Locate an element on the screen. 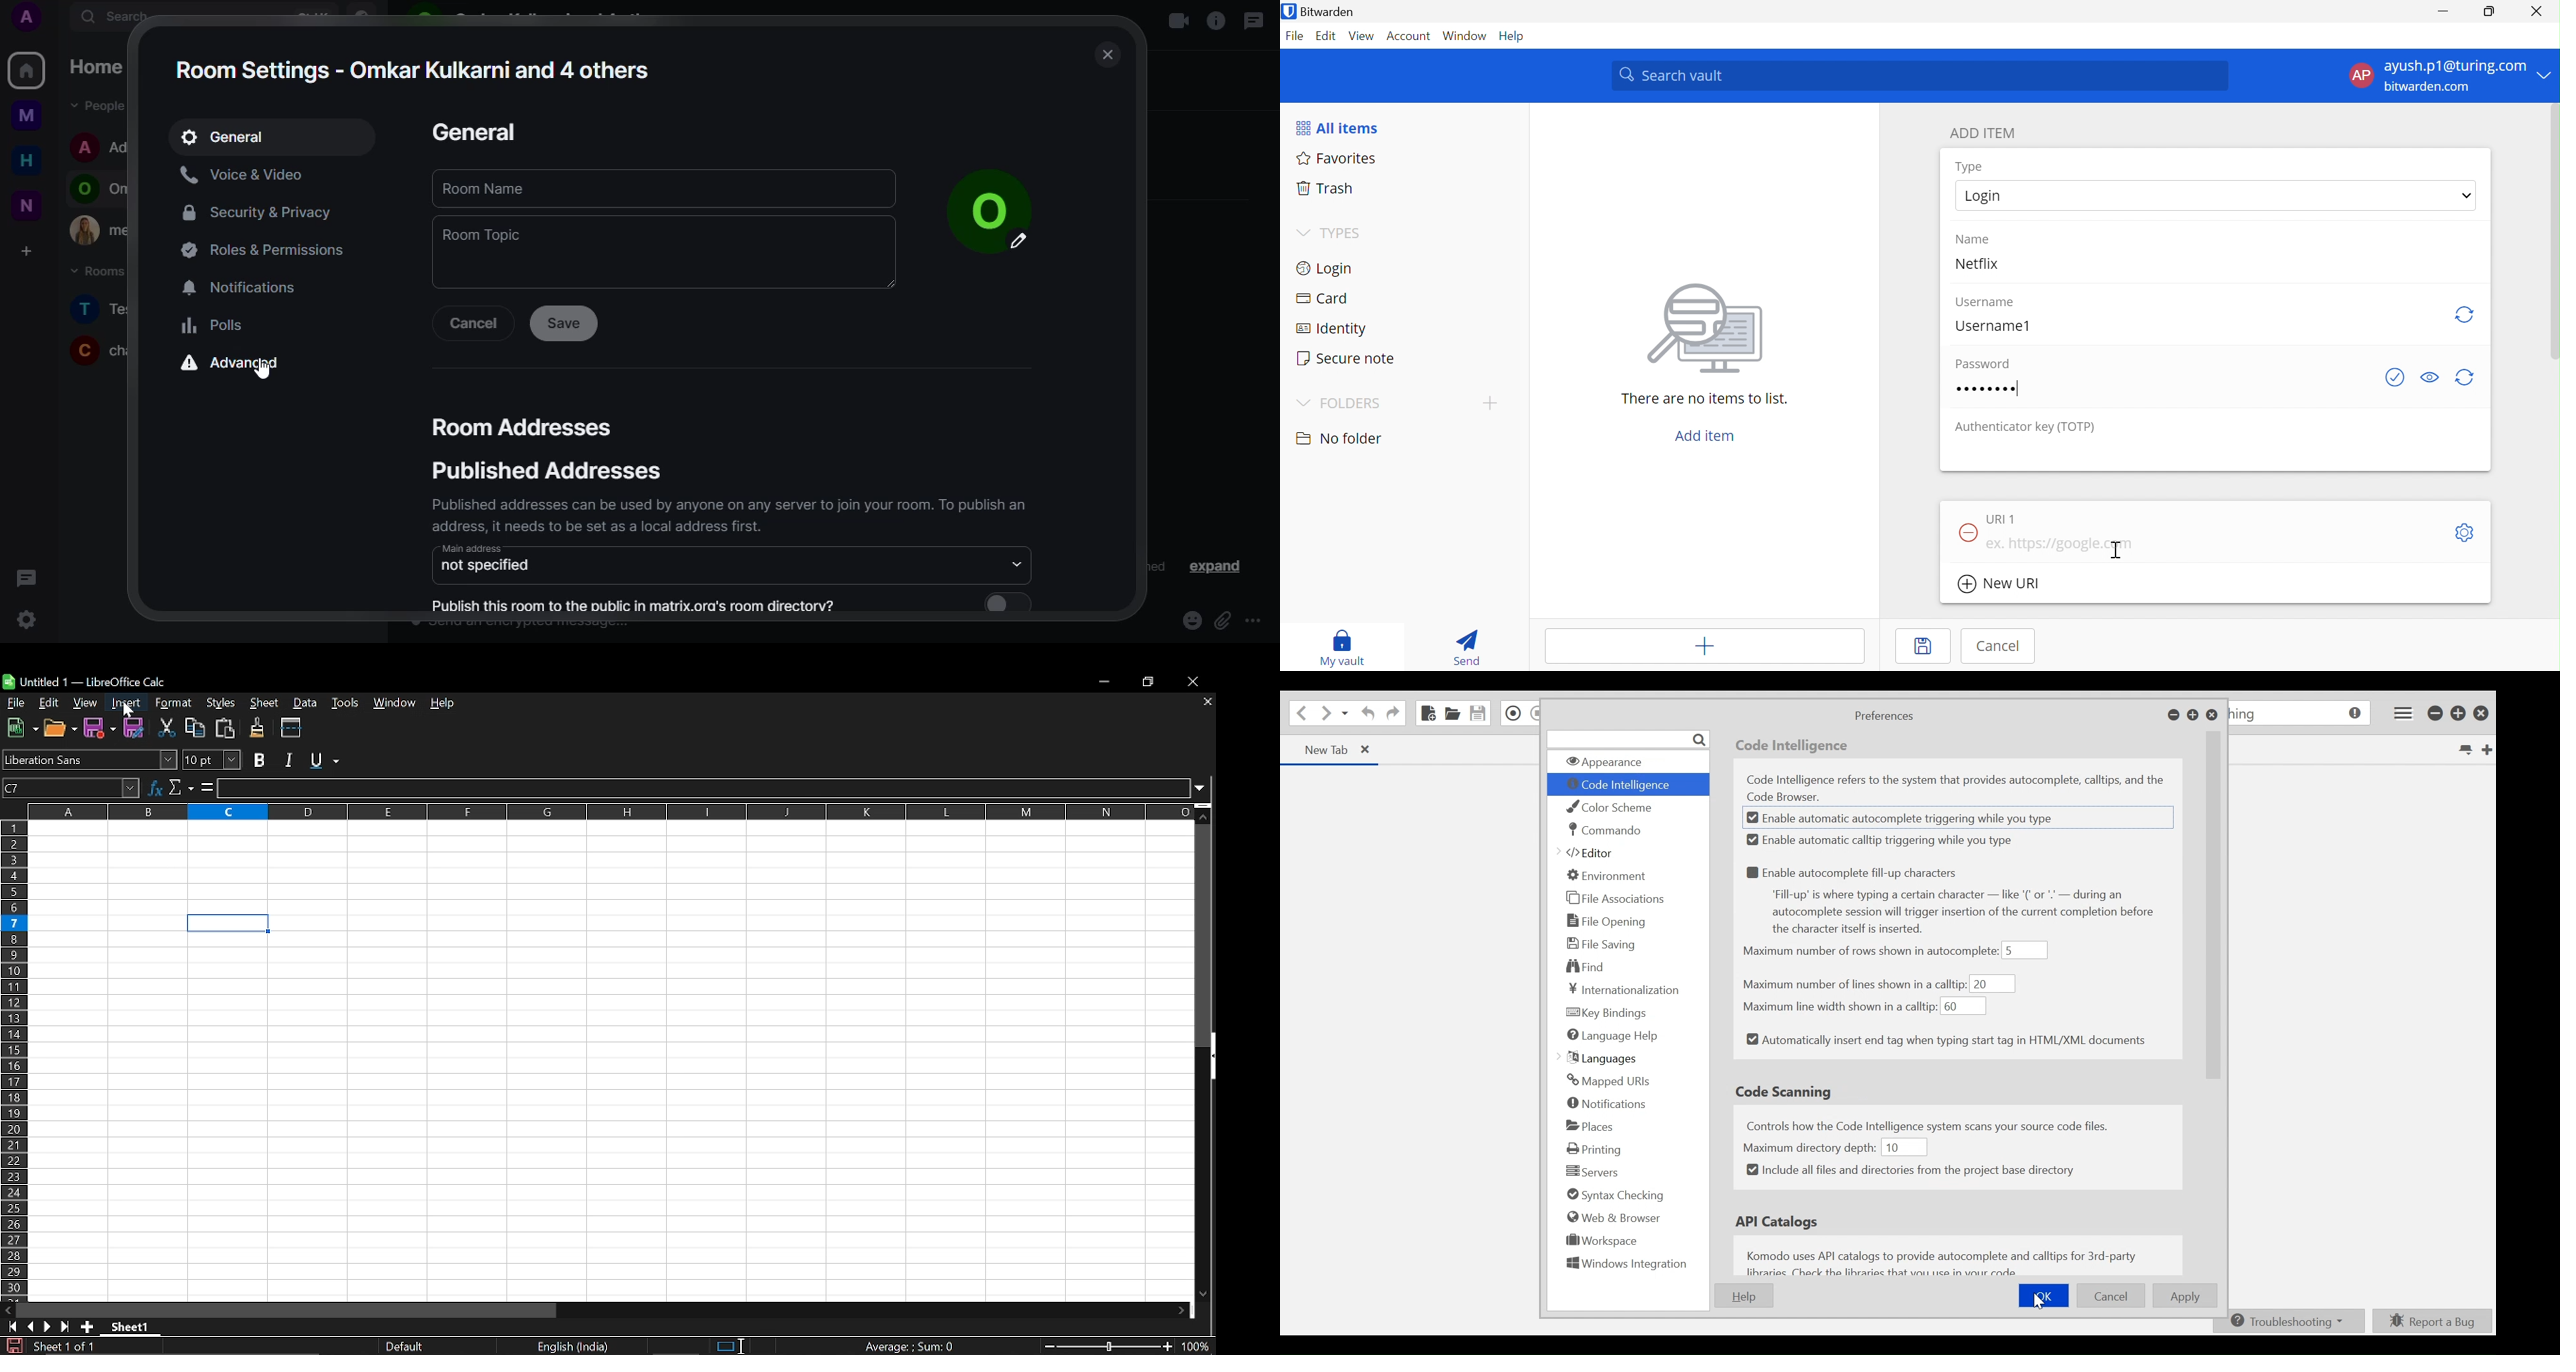  Formula standard selection is located at coordinates (912, 1346).